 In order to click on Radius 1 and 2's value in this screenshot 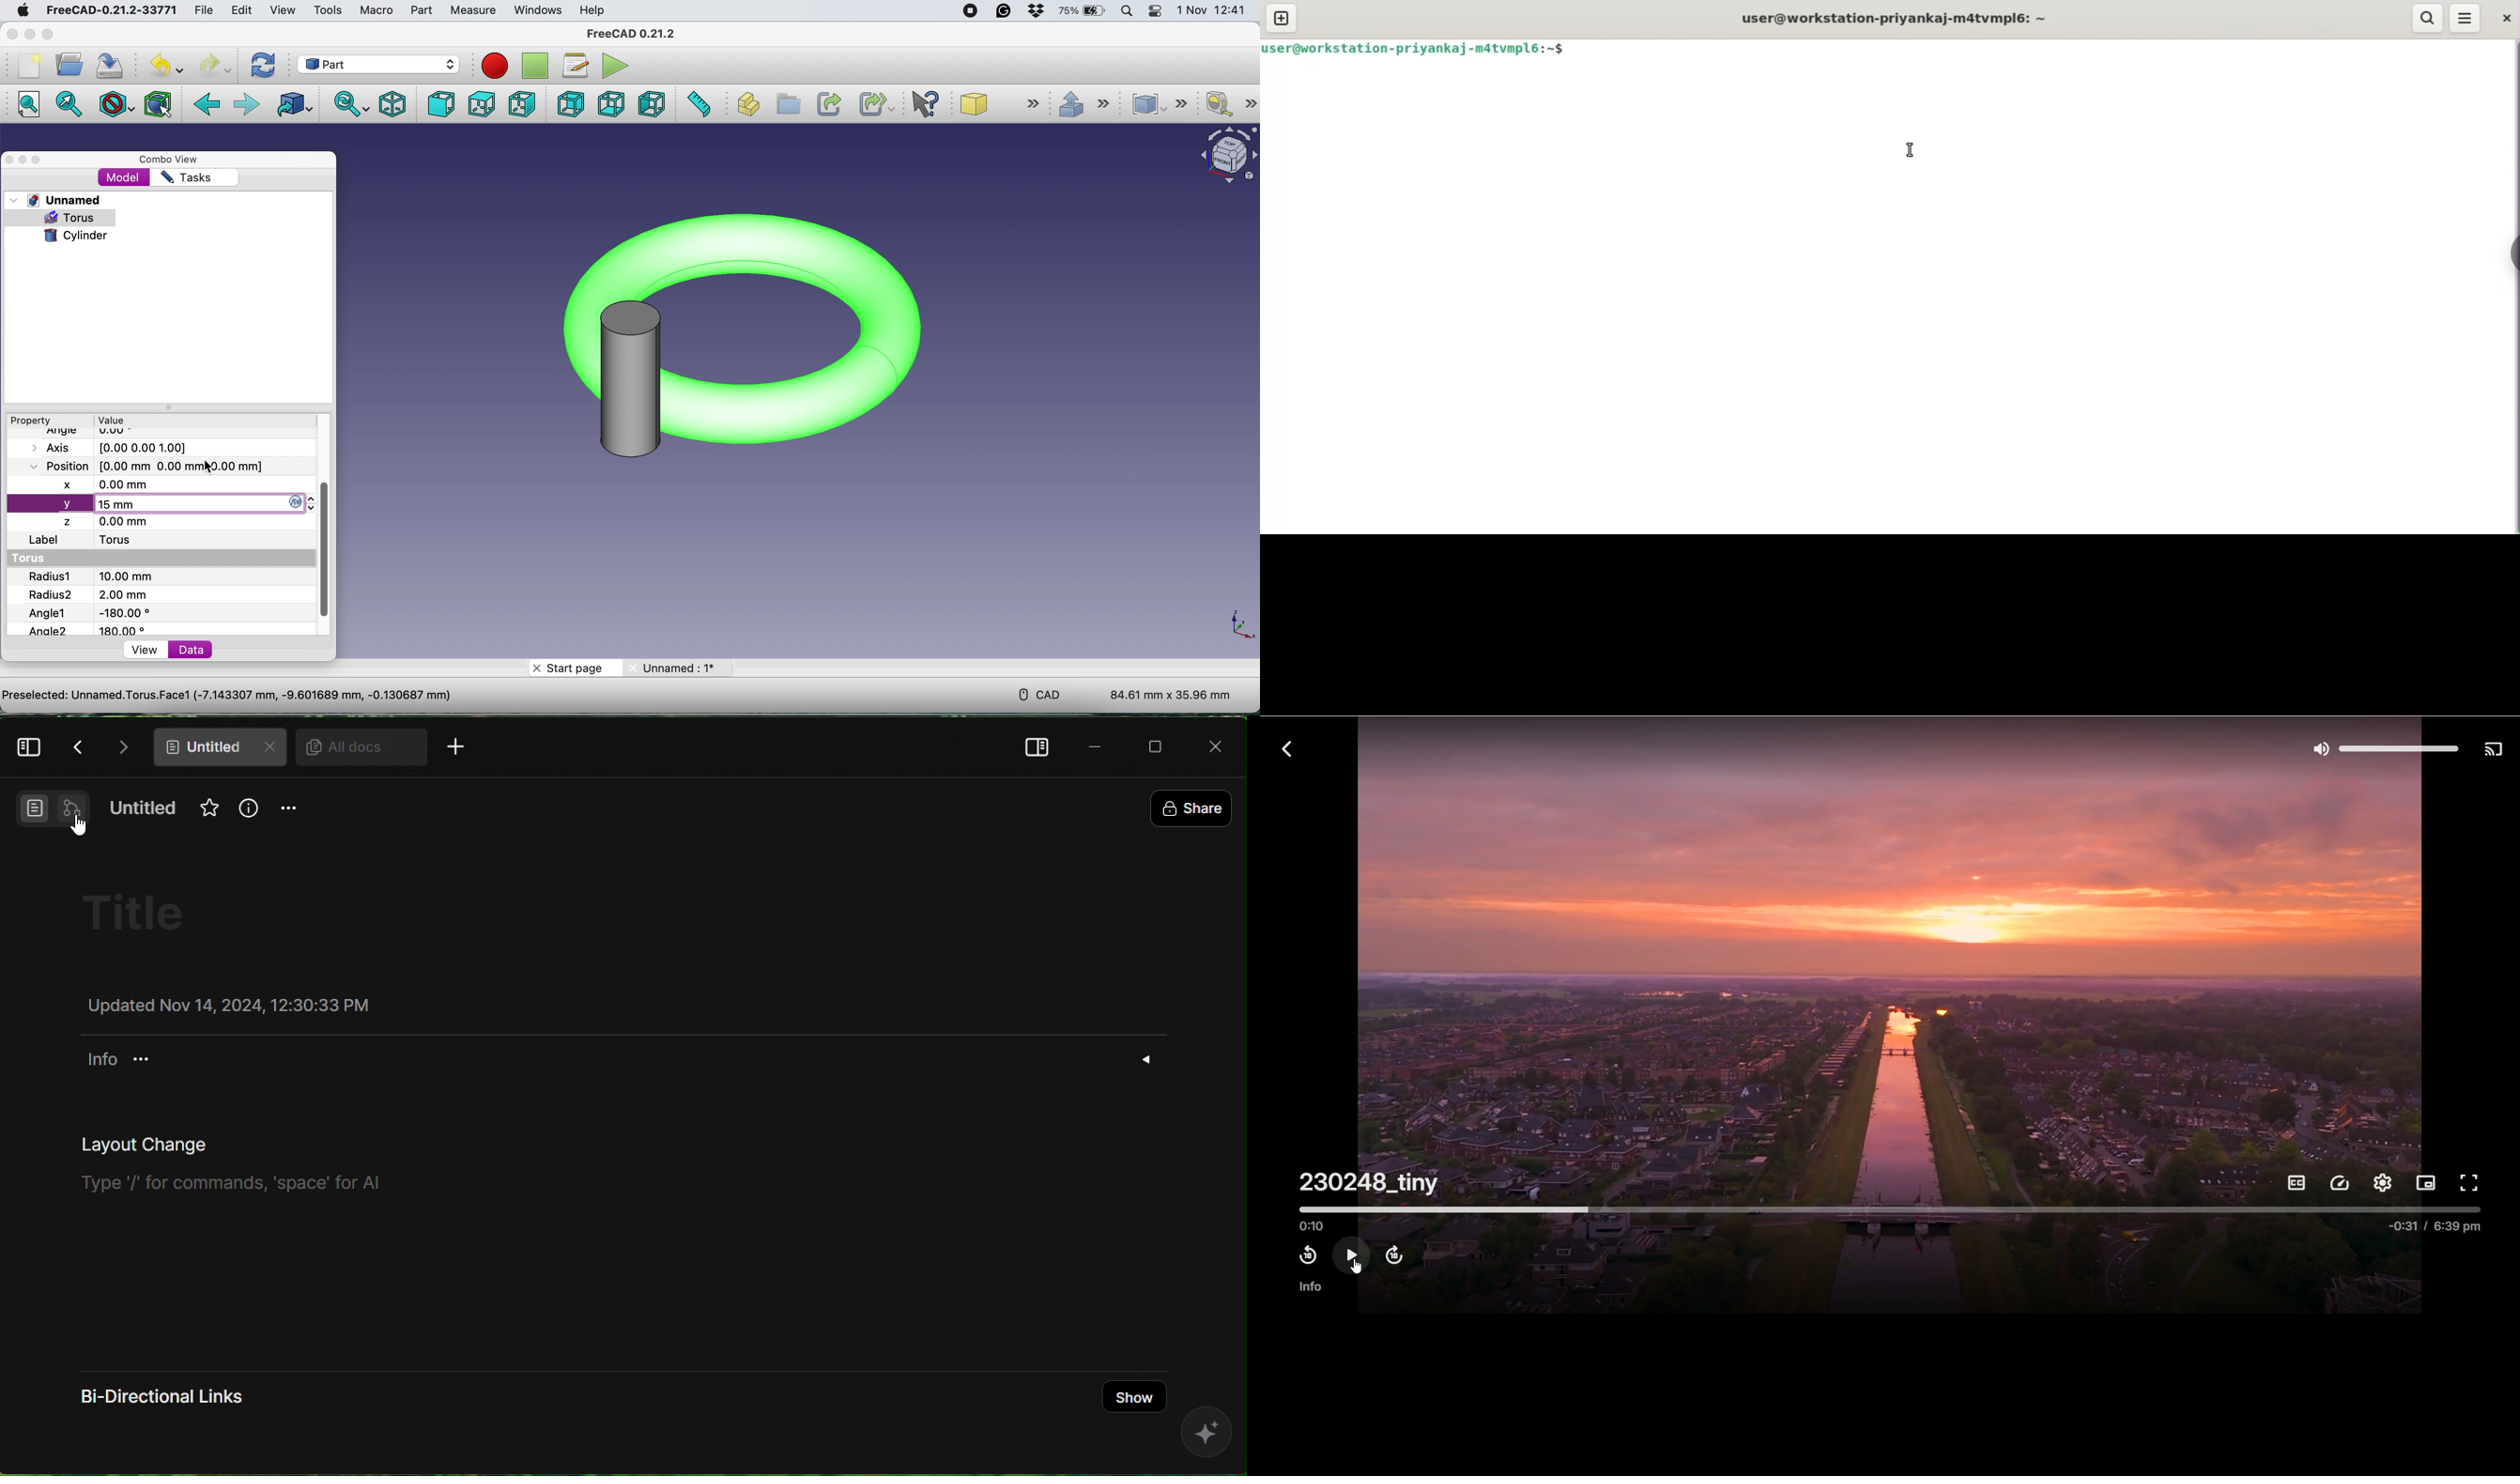, I will do `click(115, 587)`.